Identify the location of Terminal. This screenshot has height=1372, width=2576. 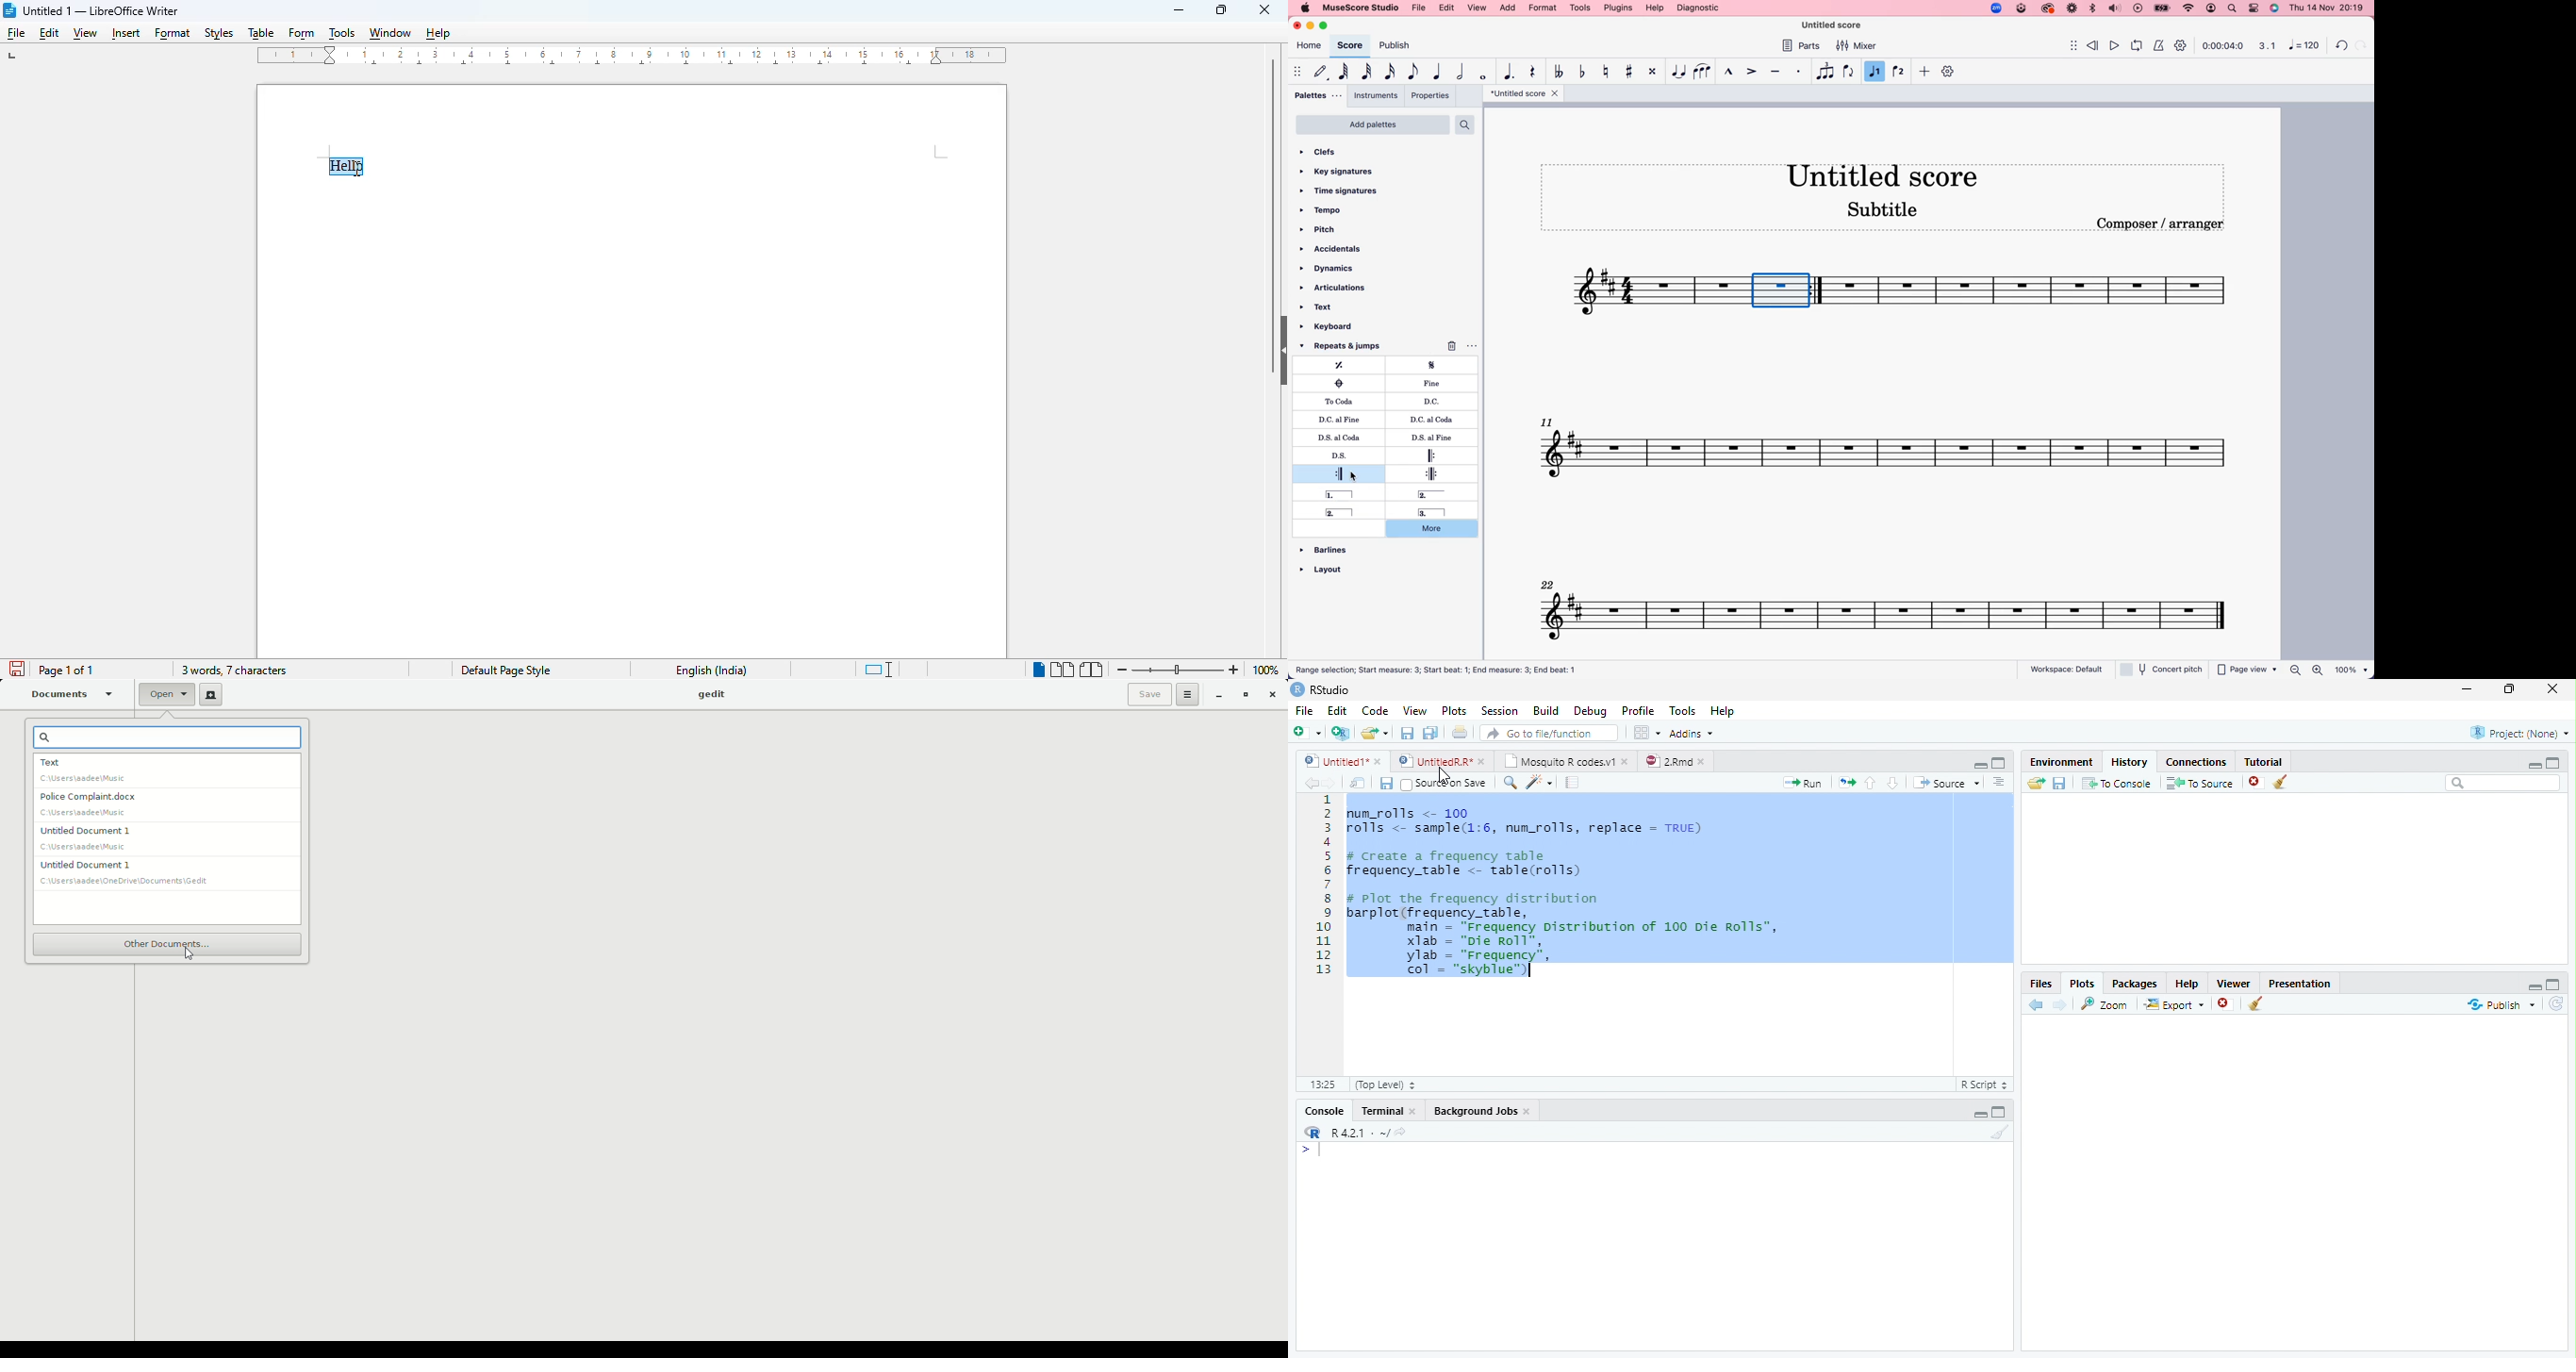
(1391, 1110).